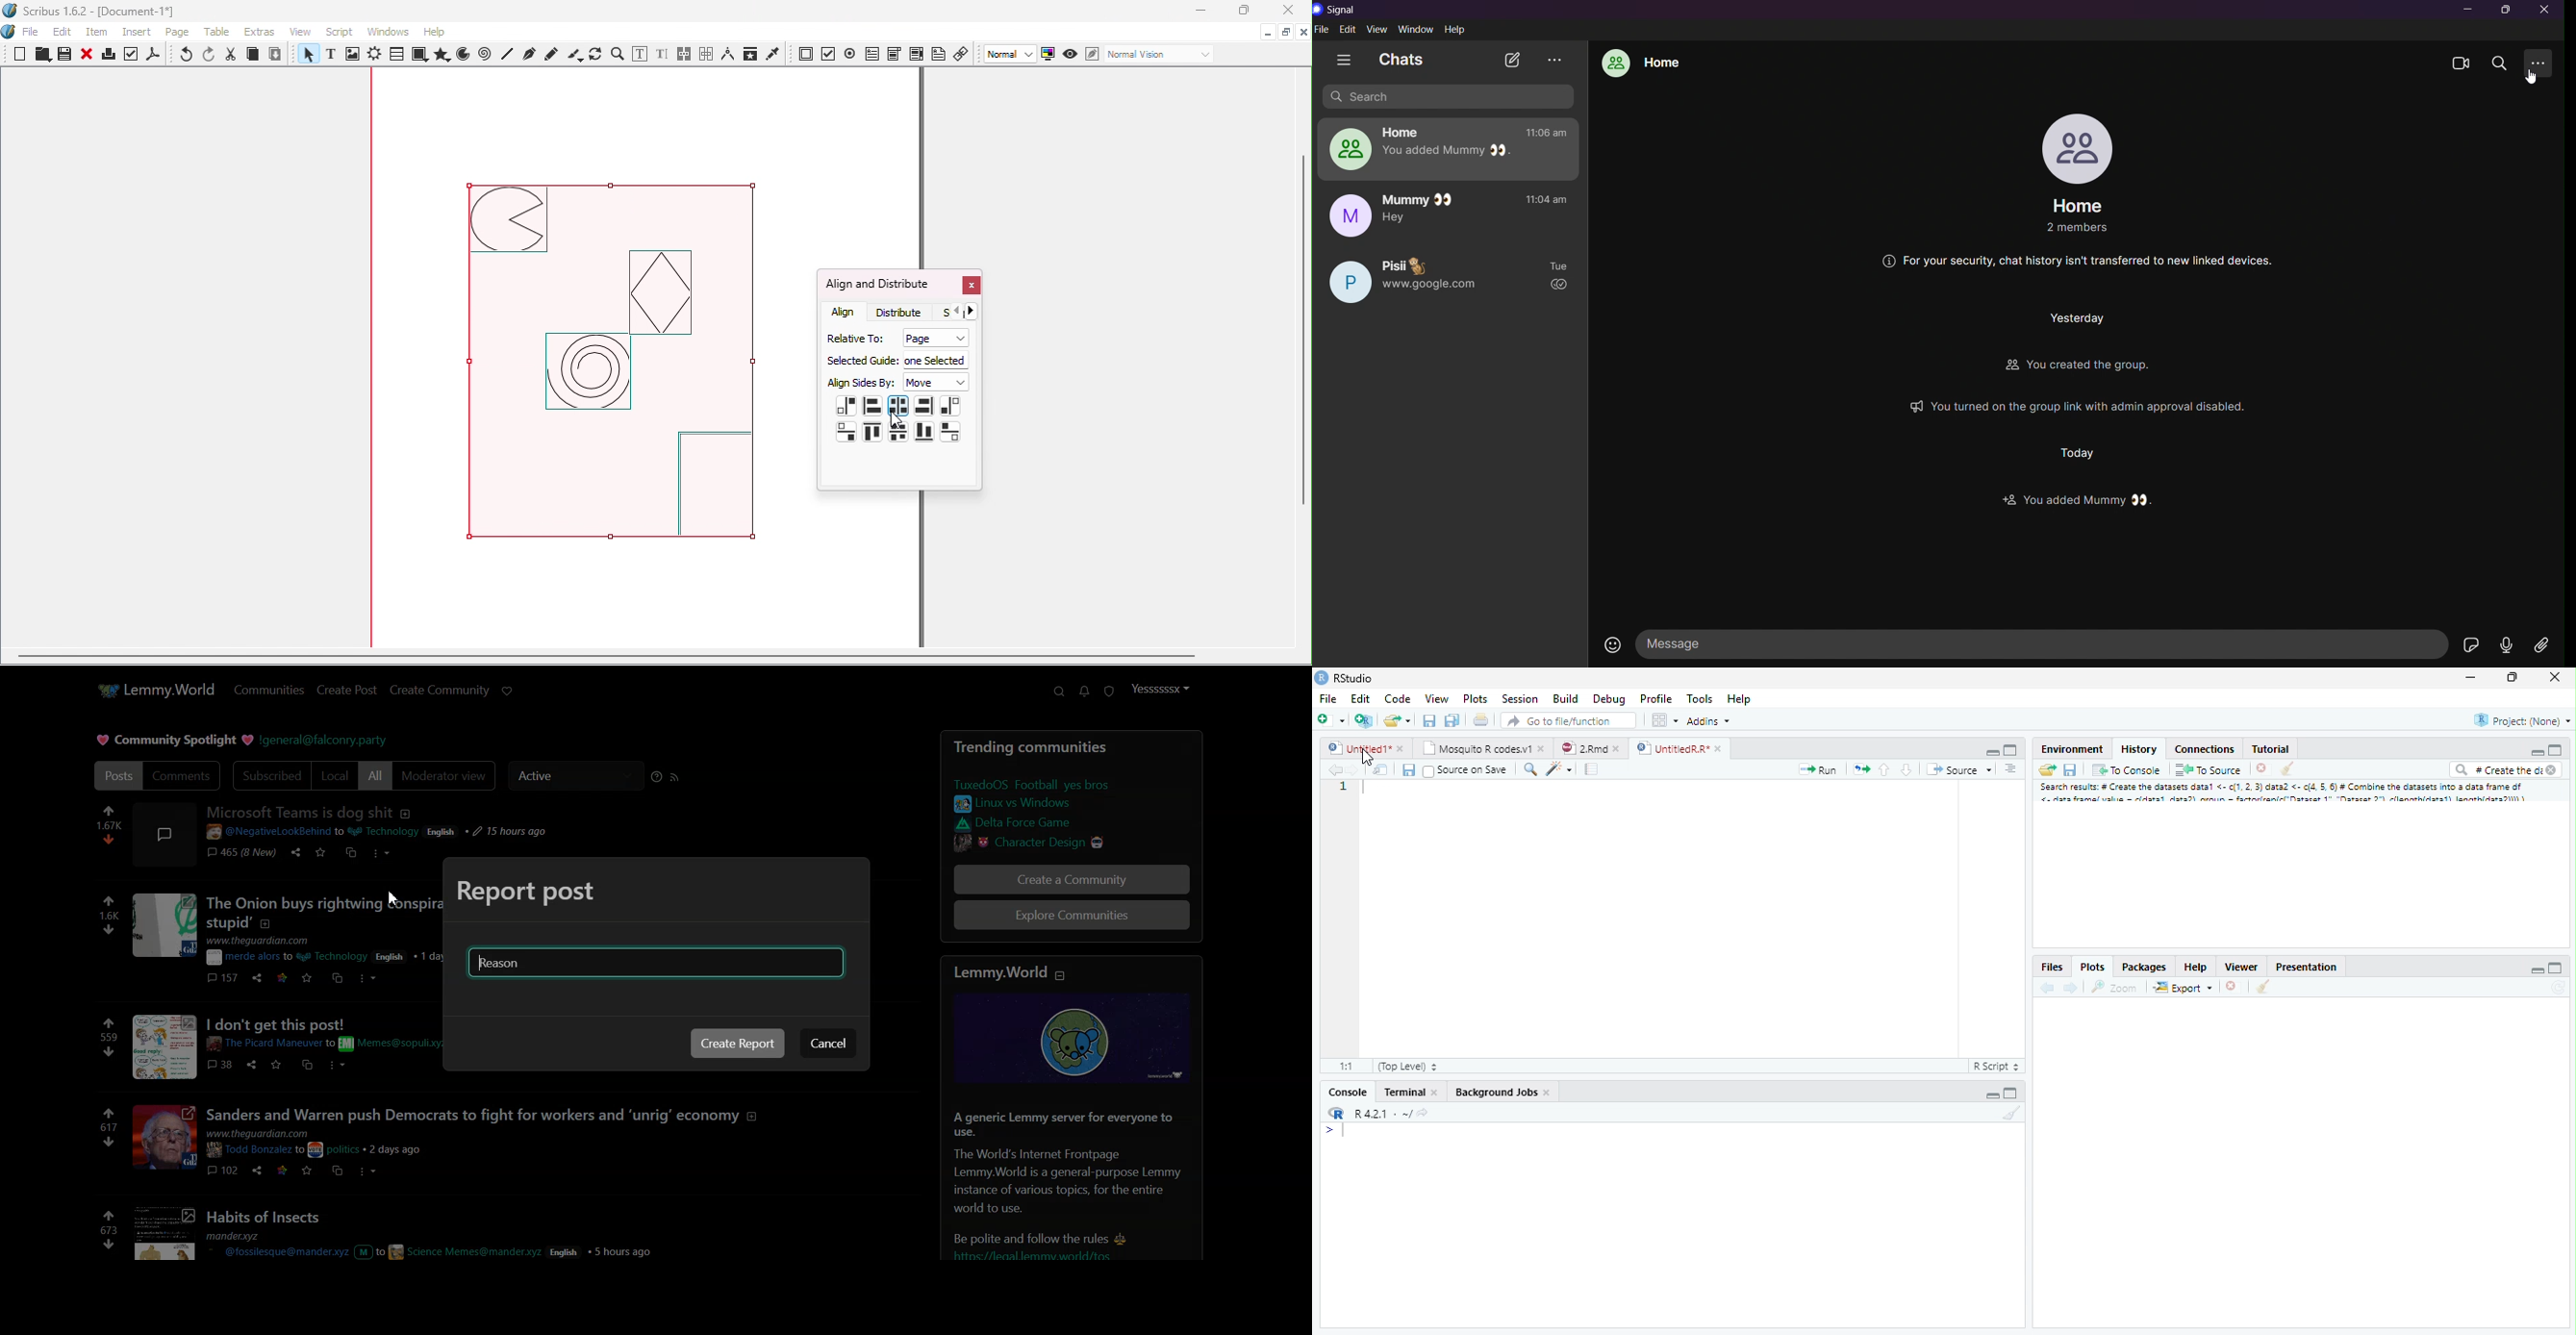 This screenshot has height=1344, width=2576. I want to click on Rstudio, so click(1344, 677).